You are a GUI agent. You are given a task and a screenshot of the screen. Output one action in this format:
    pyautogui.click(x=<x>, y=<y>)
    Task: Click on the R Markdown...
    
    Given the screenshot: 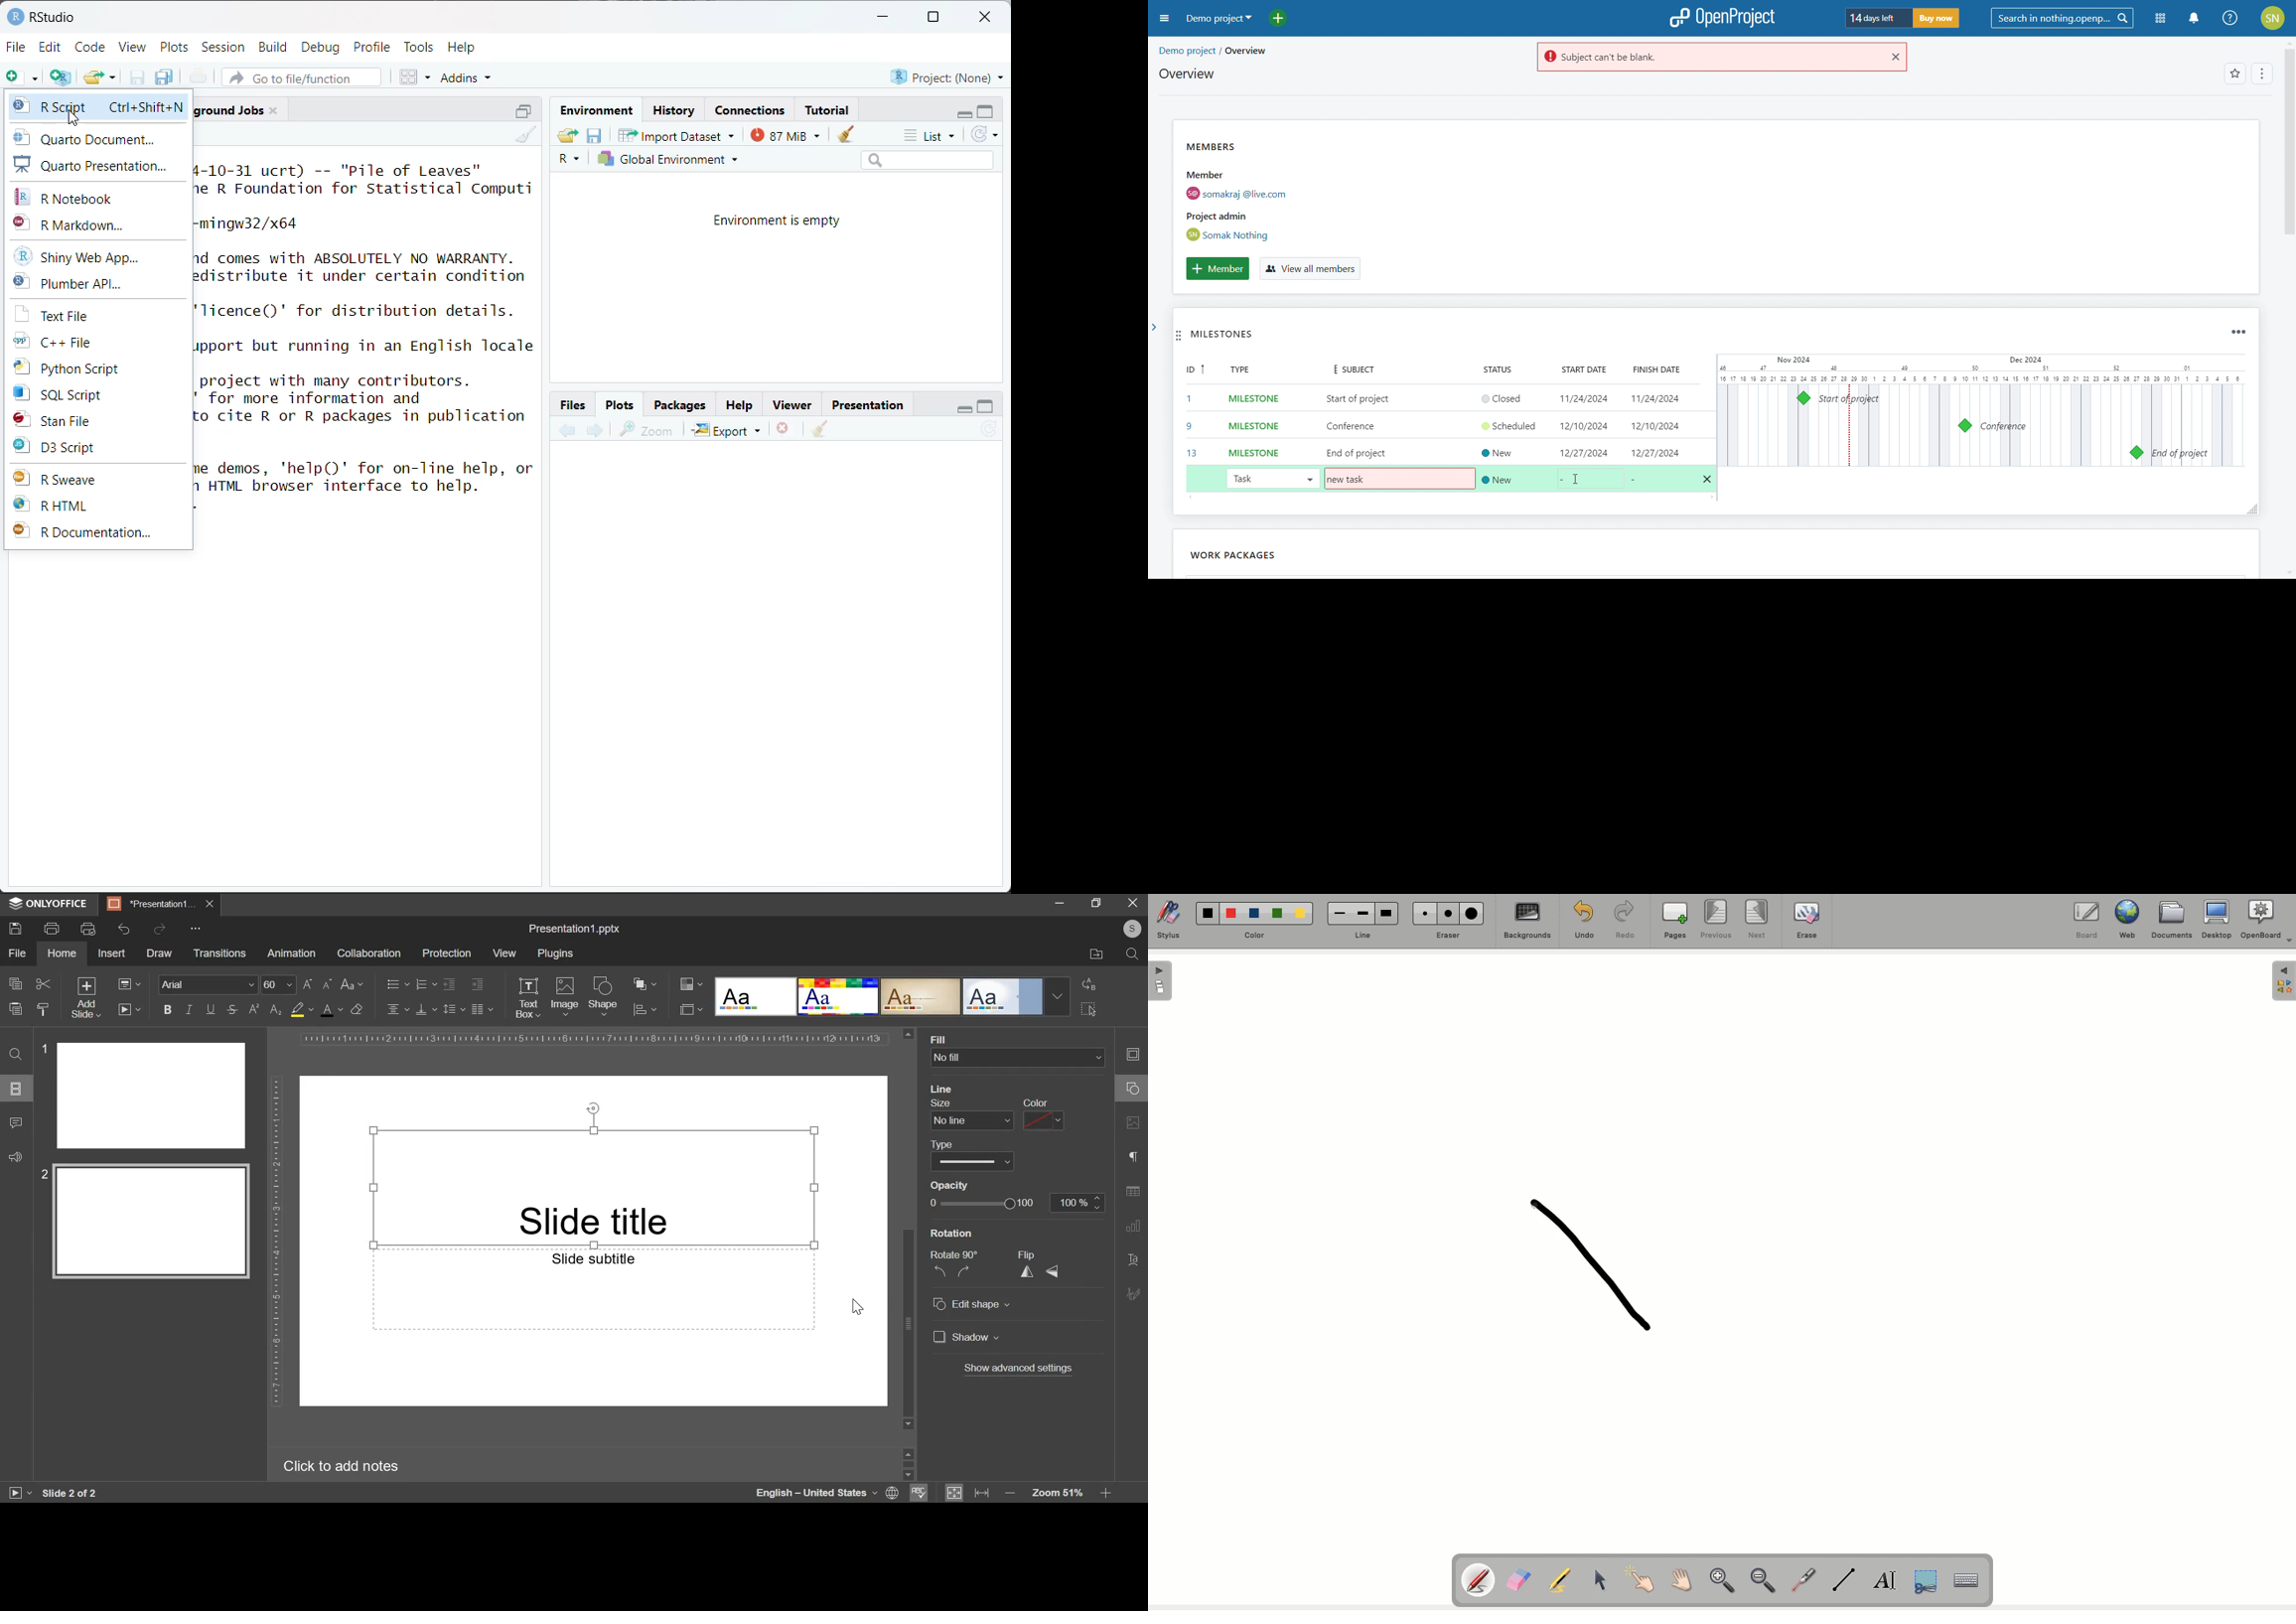 What is the action you would take?
    pyautogui.click(x=69, y=224)
    